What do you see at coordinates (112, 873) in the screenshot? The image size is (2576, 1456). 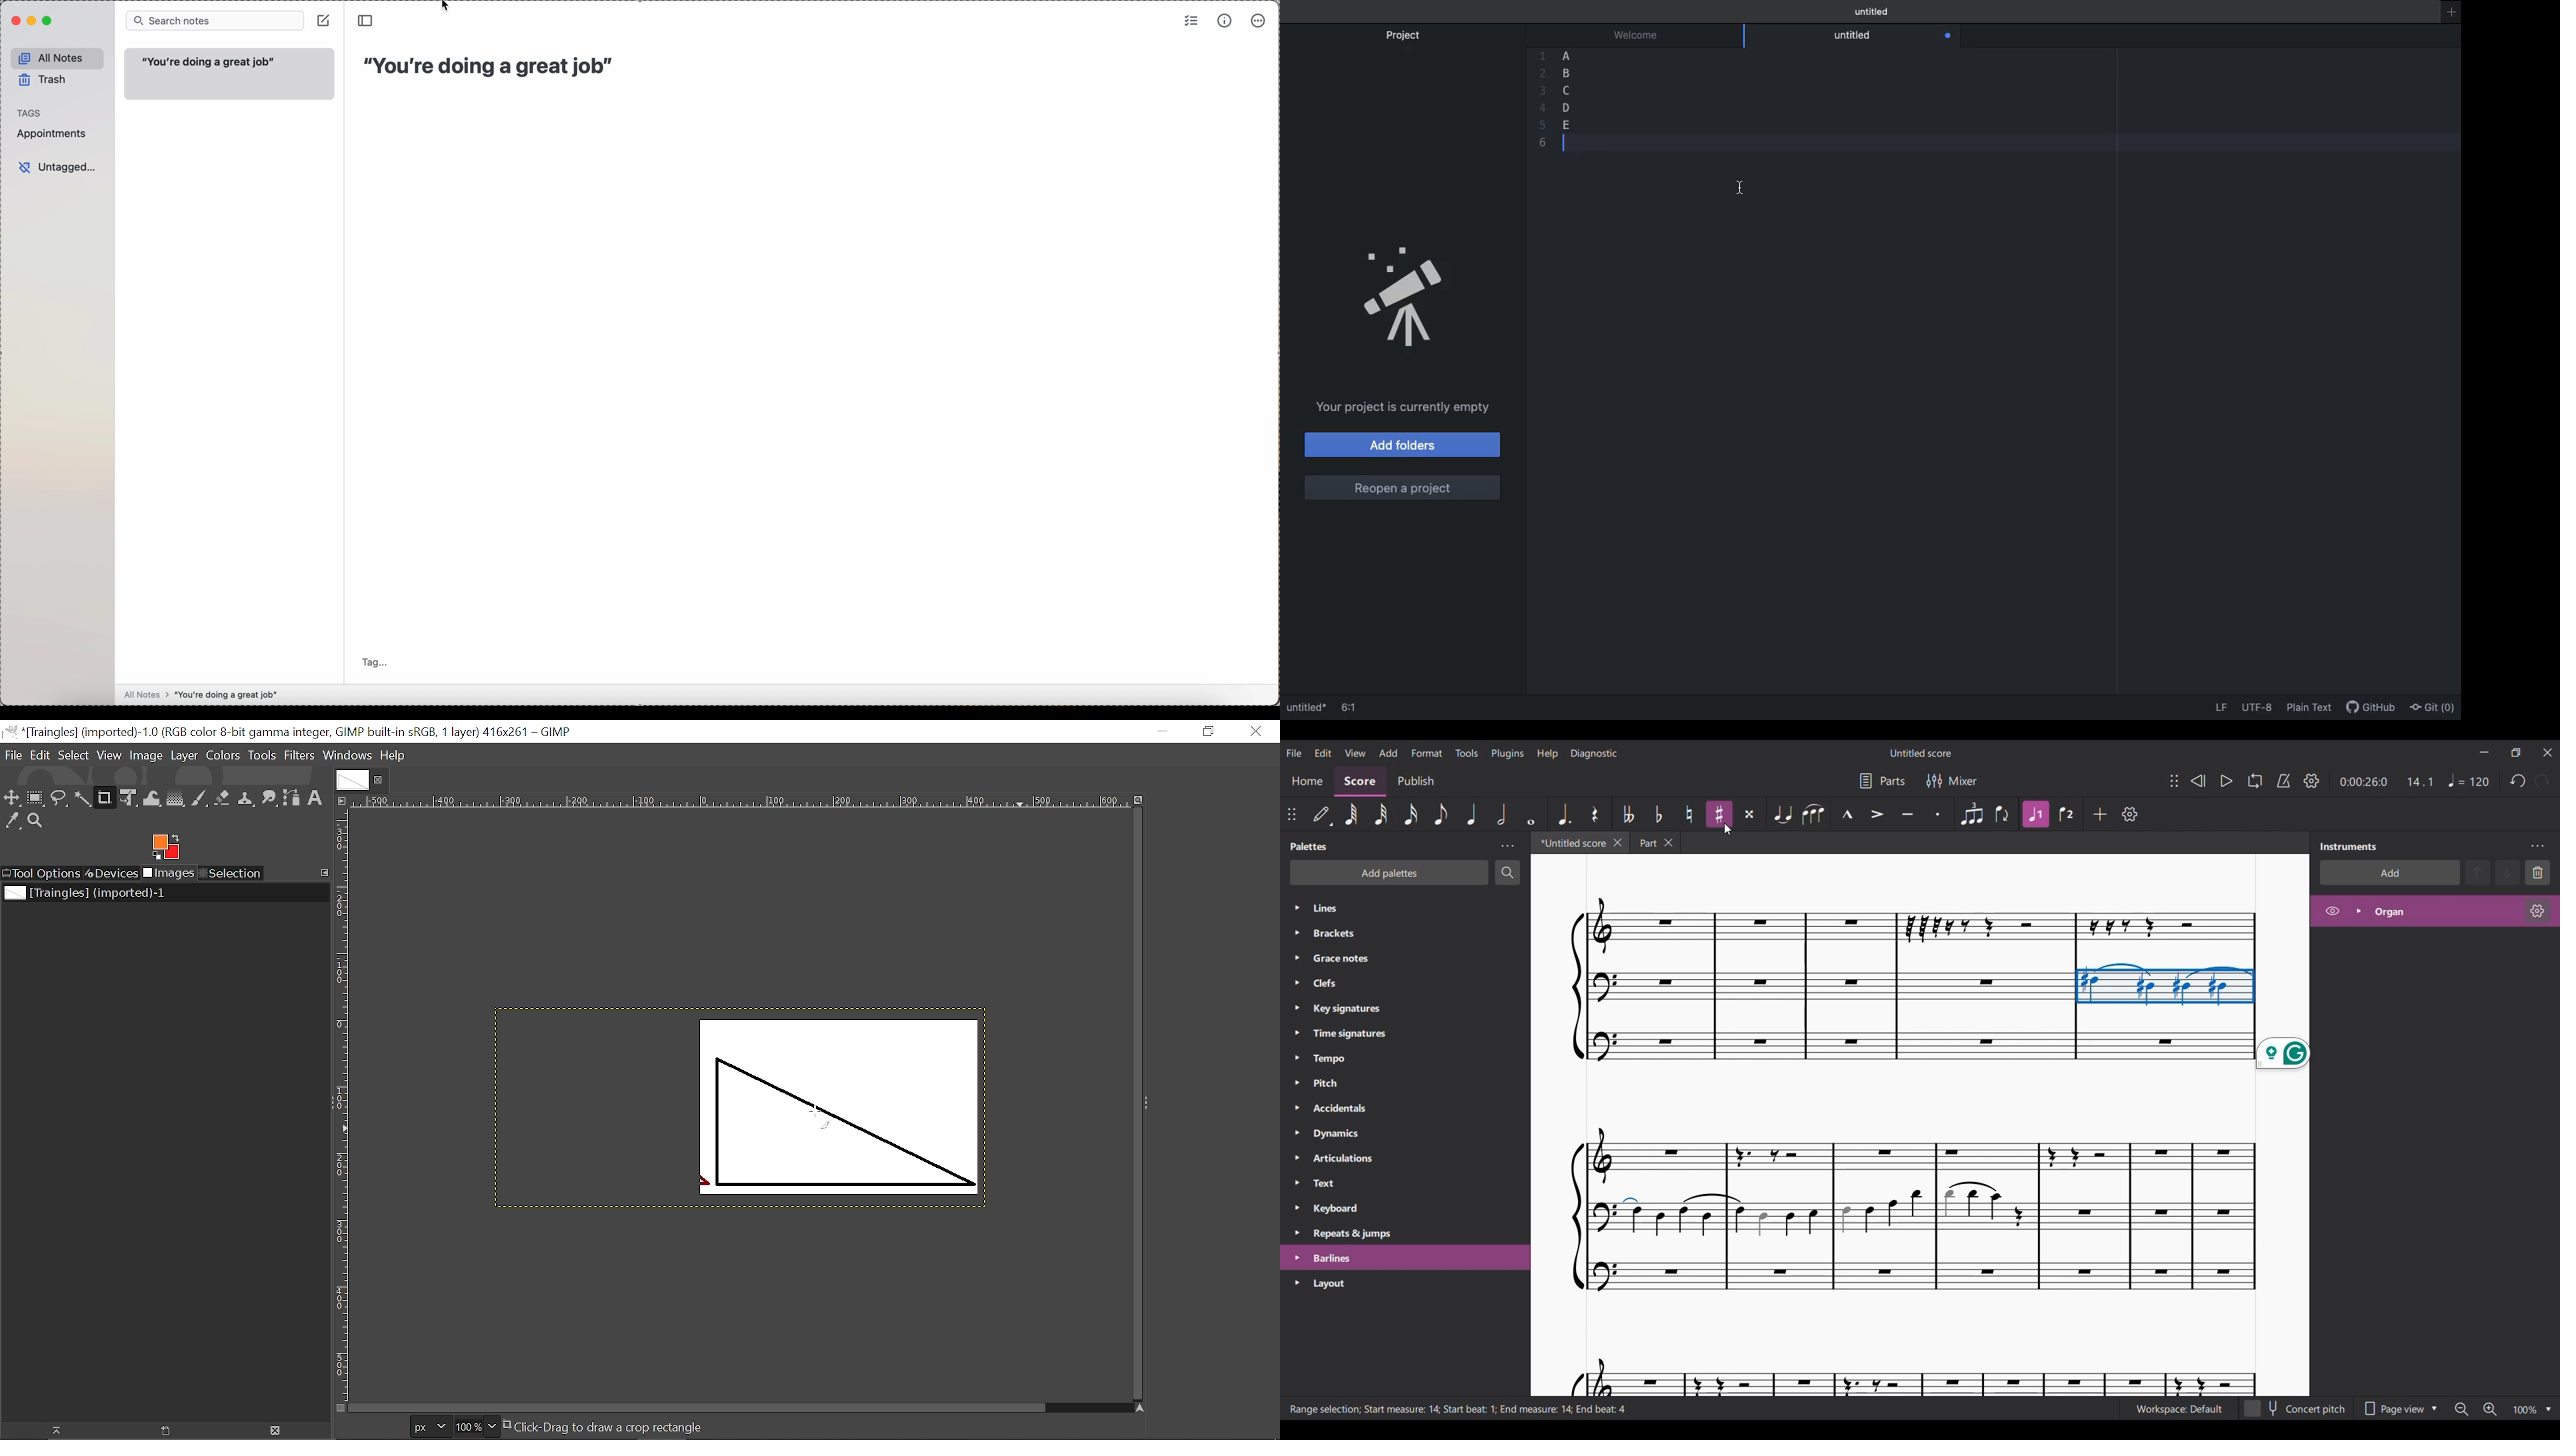 I see `Devices` at bounding box center [112, 873].